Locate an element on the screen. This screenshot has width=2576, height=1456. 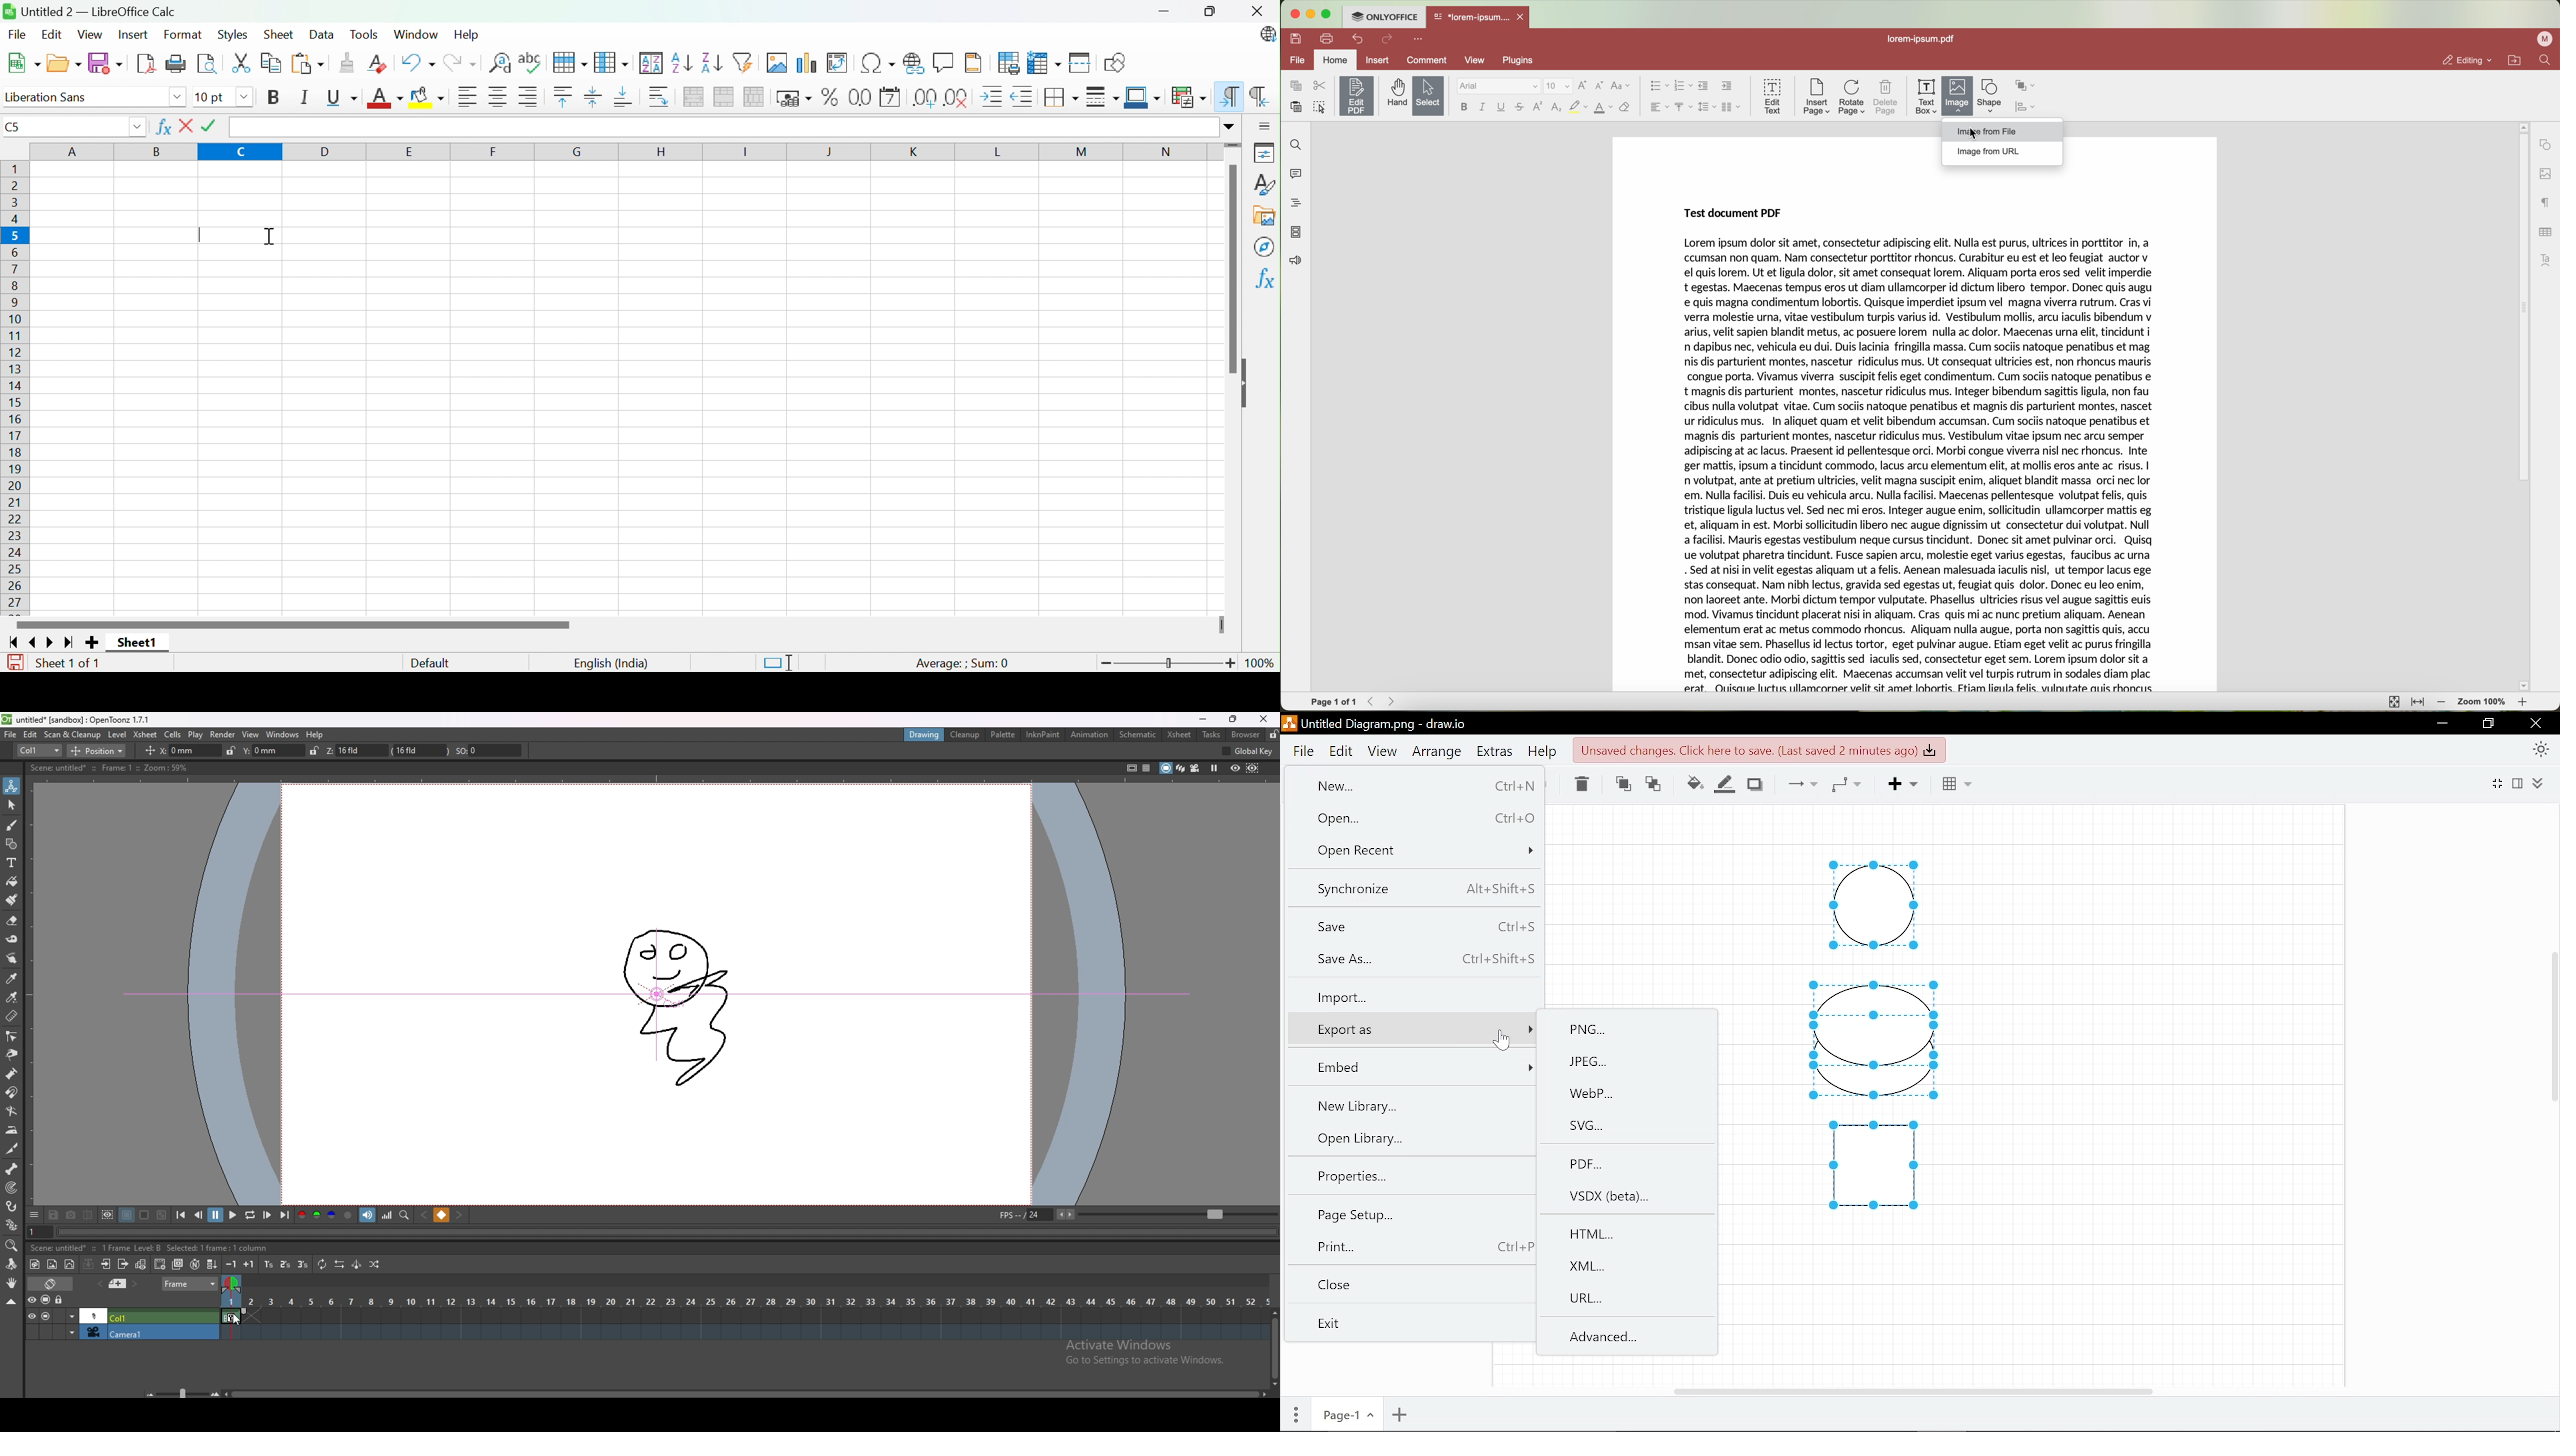
pump is located at coordinates (11, 1074).